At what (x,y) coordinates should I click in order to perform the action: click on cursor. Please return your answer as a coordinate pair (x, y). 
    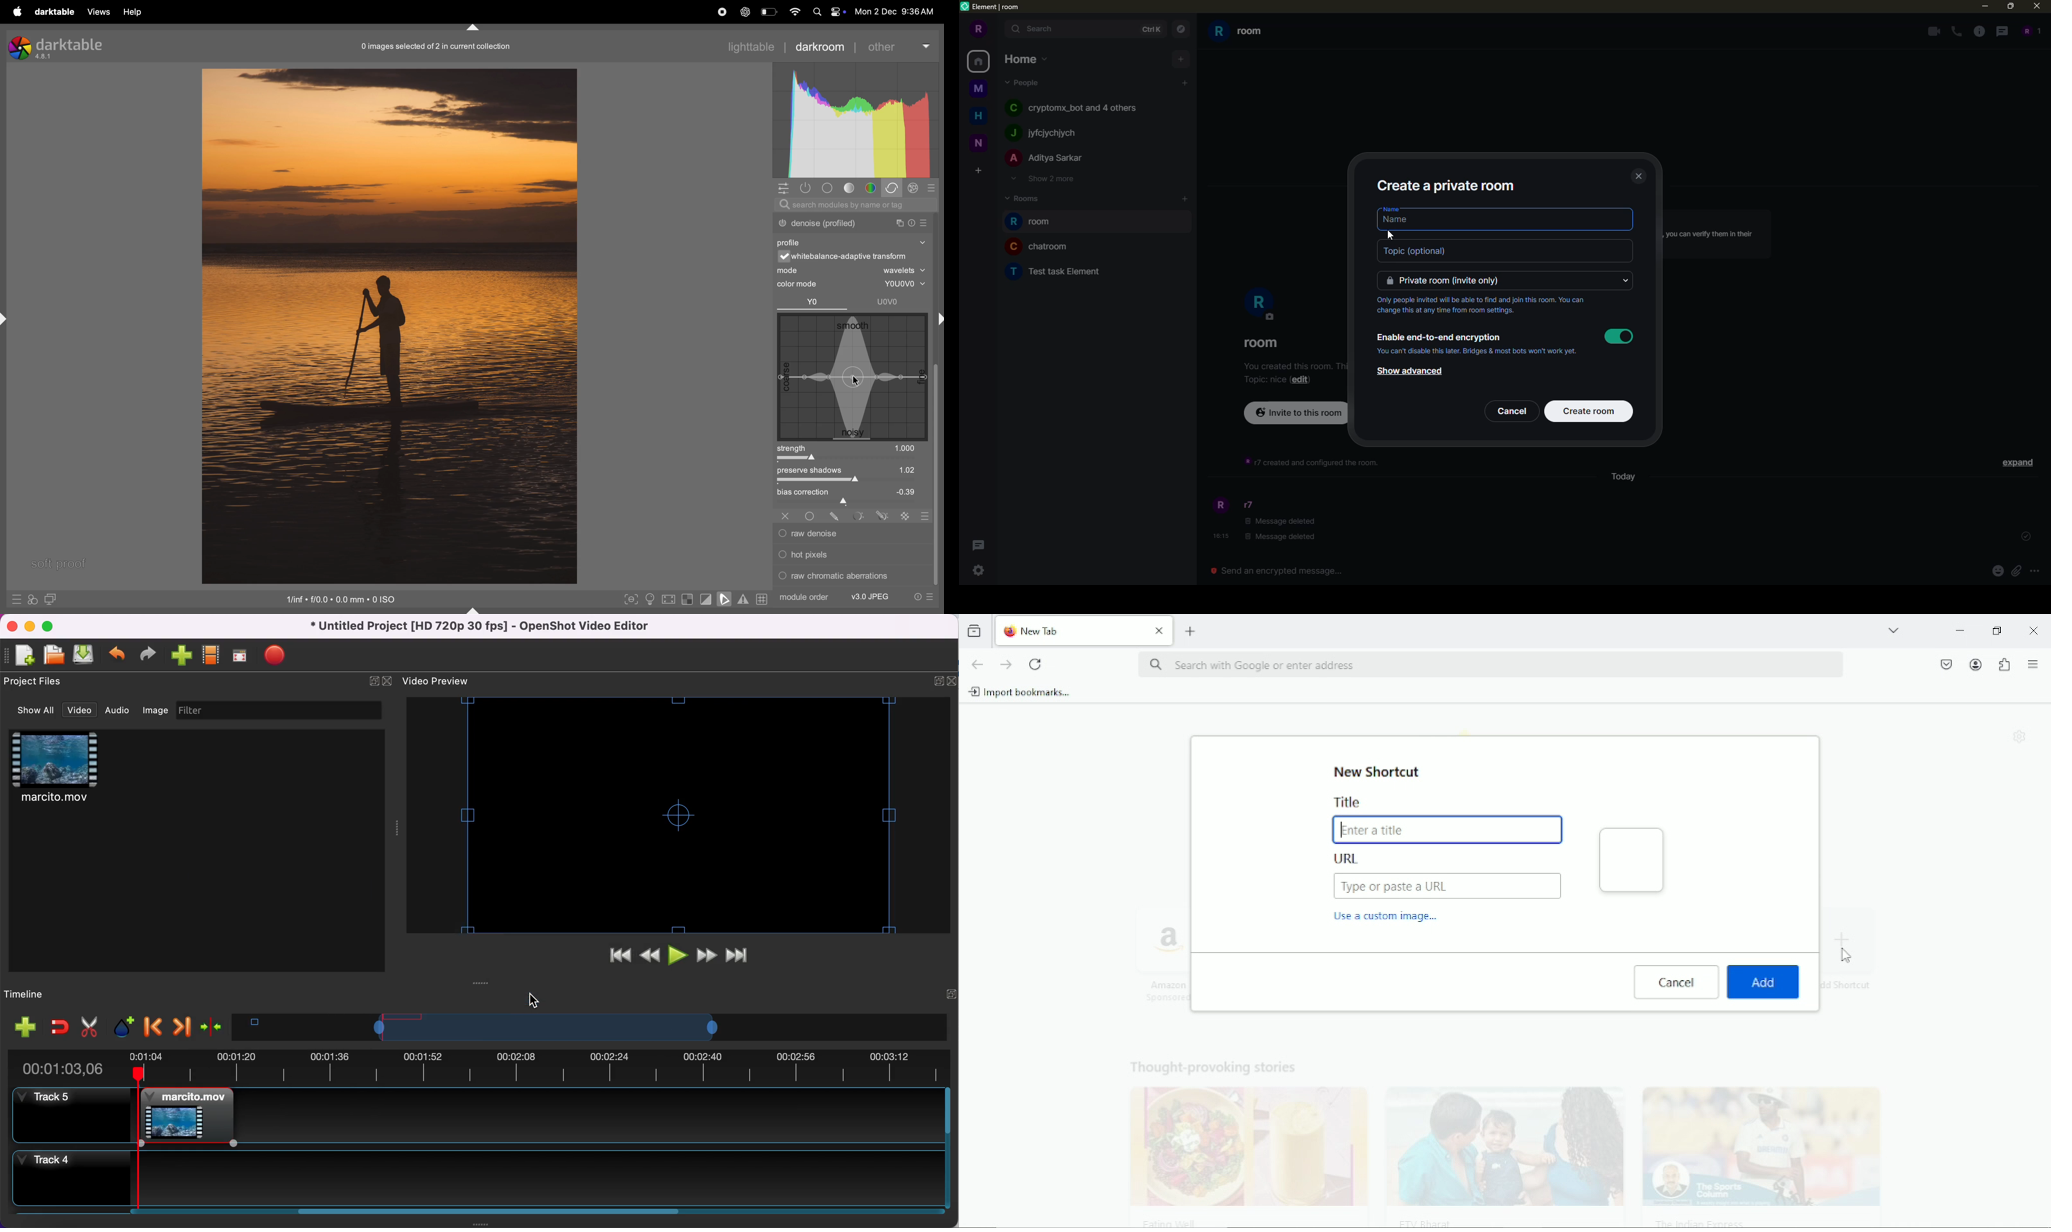
    Looking at the image, I should click on (855, 379).